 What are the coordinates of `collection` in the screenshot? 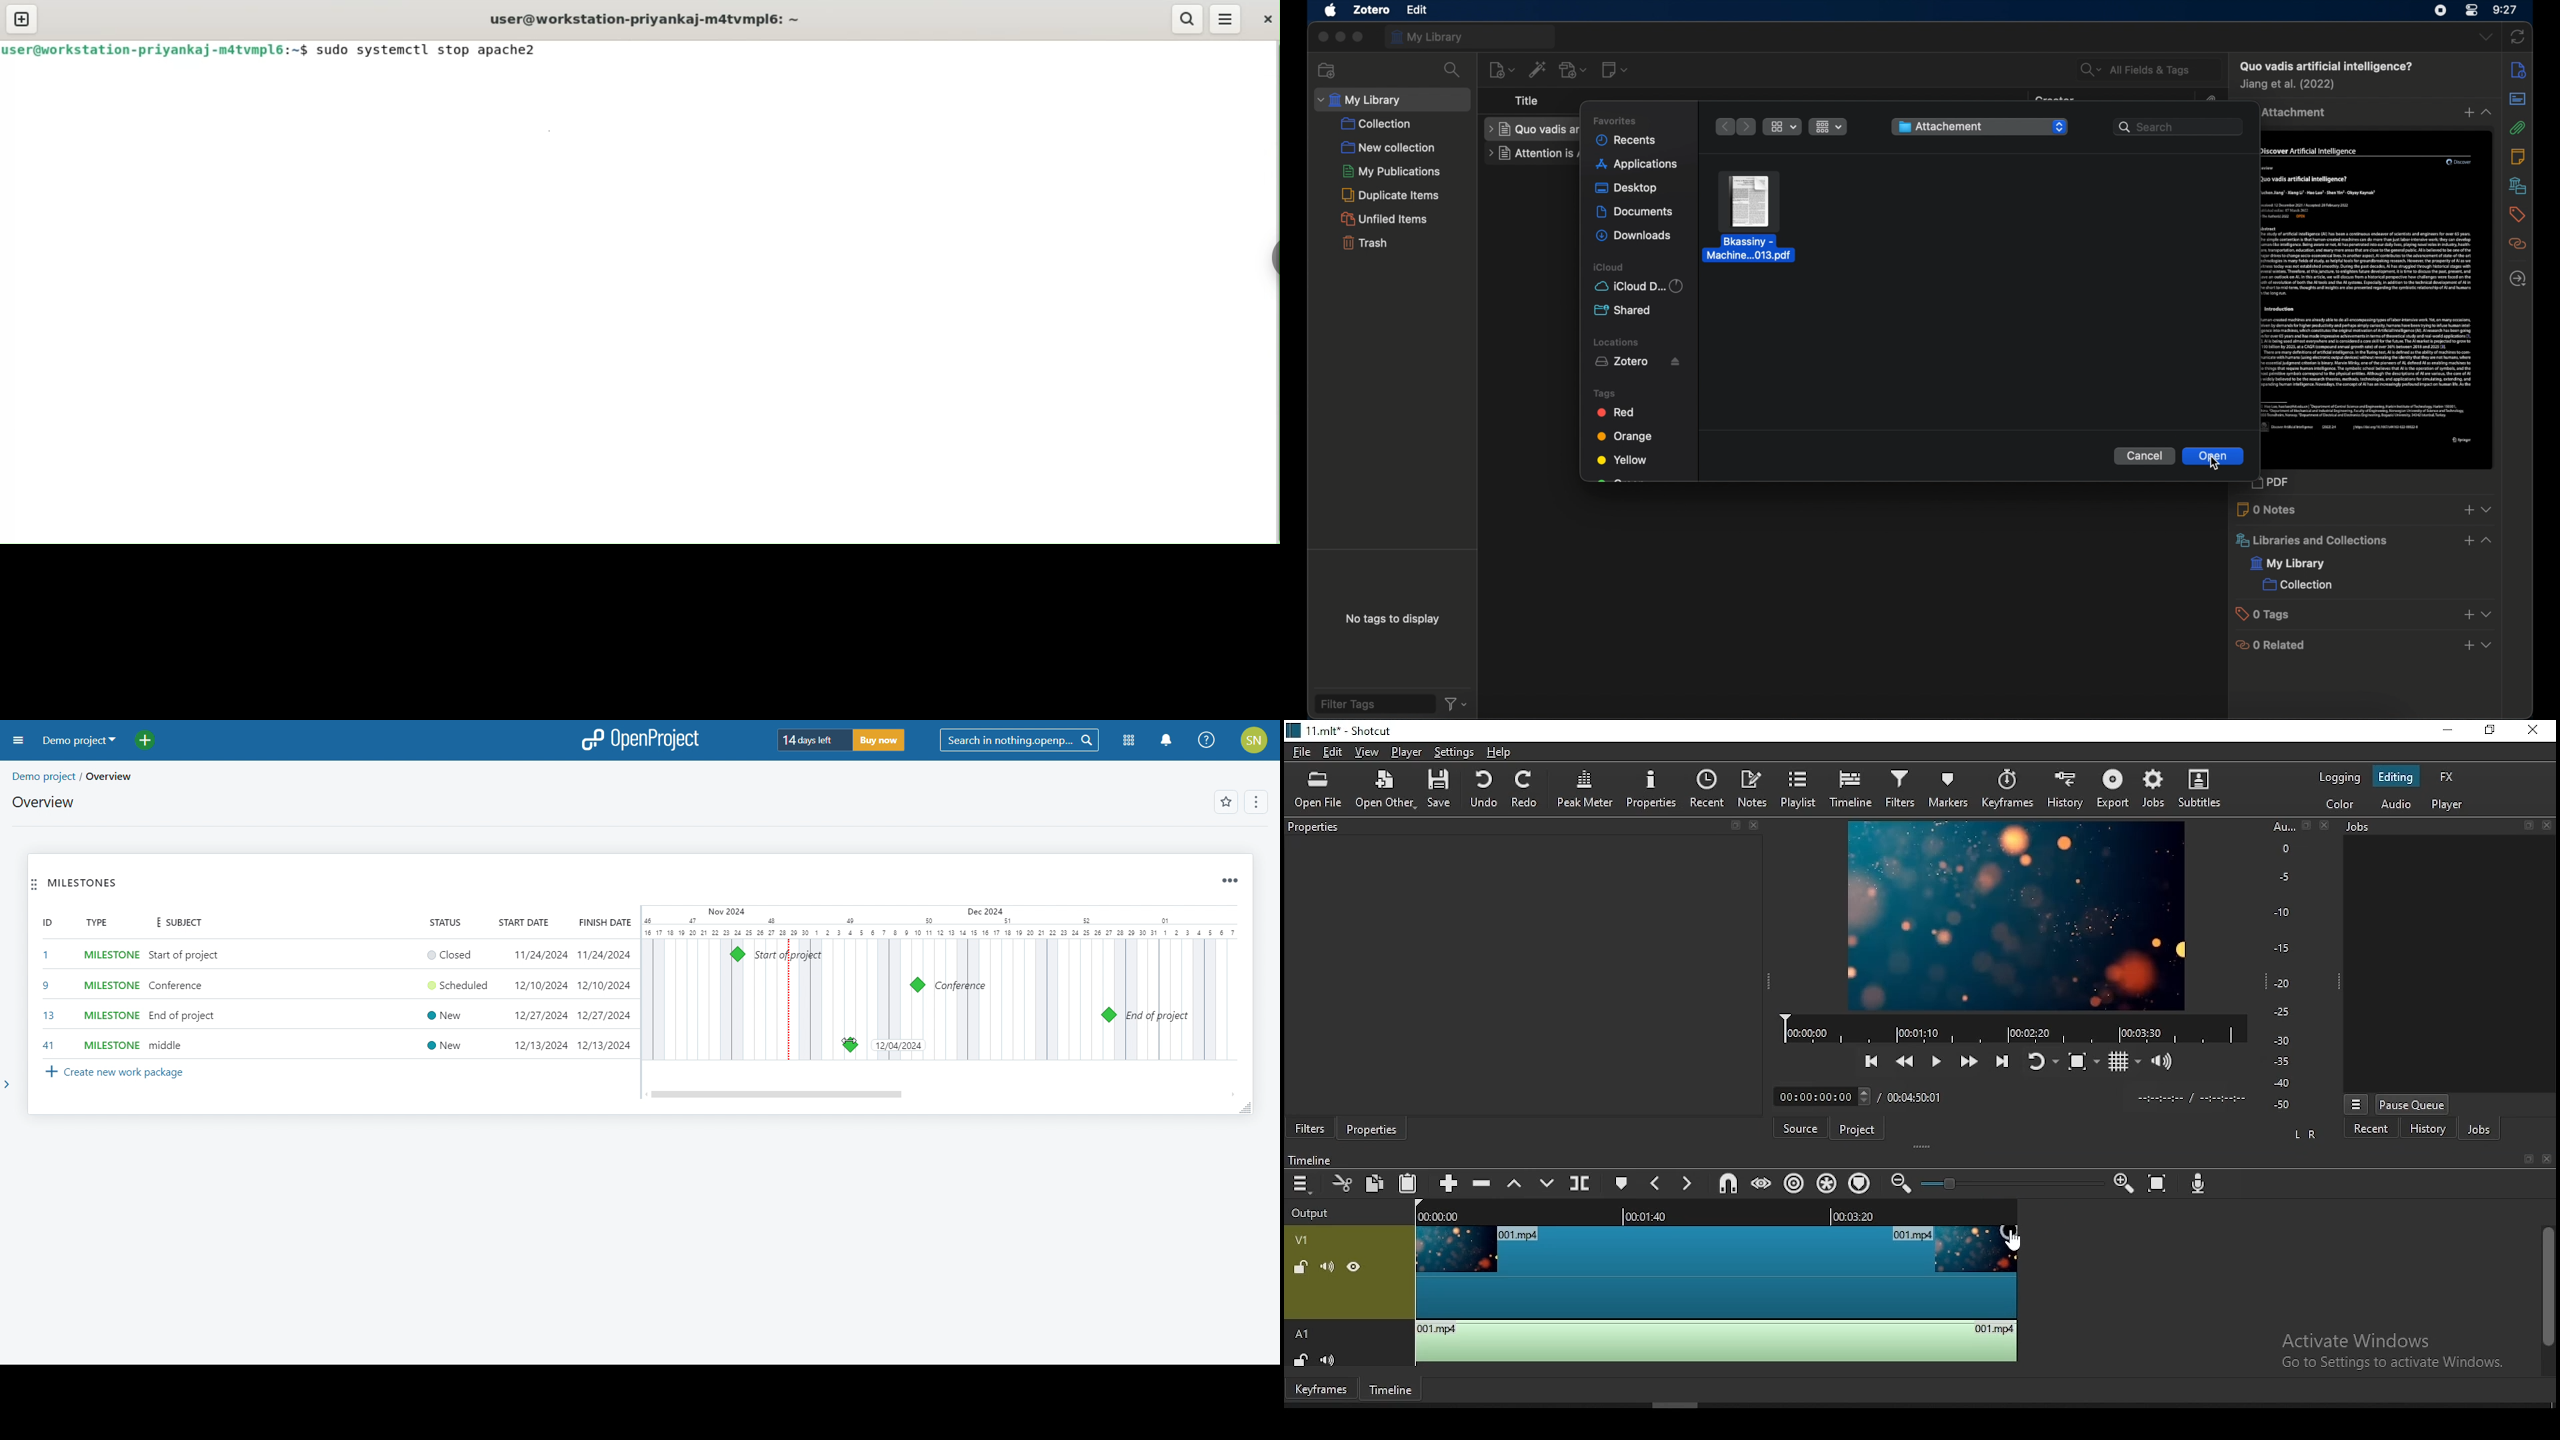 It's located at (2297, 586).